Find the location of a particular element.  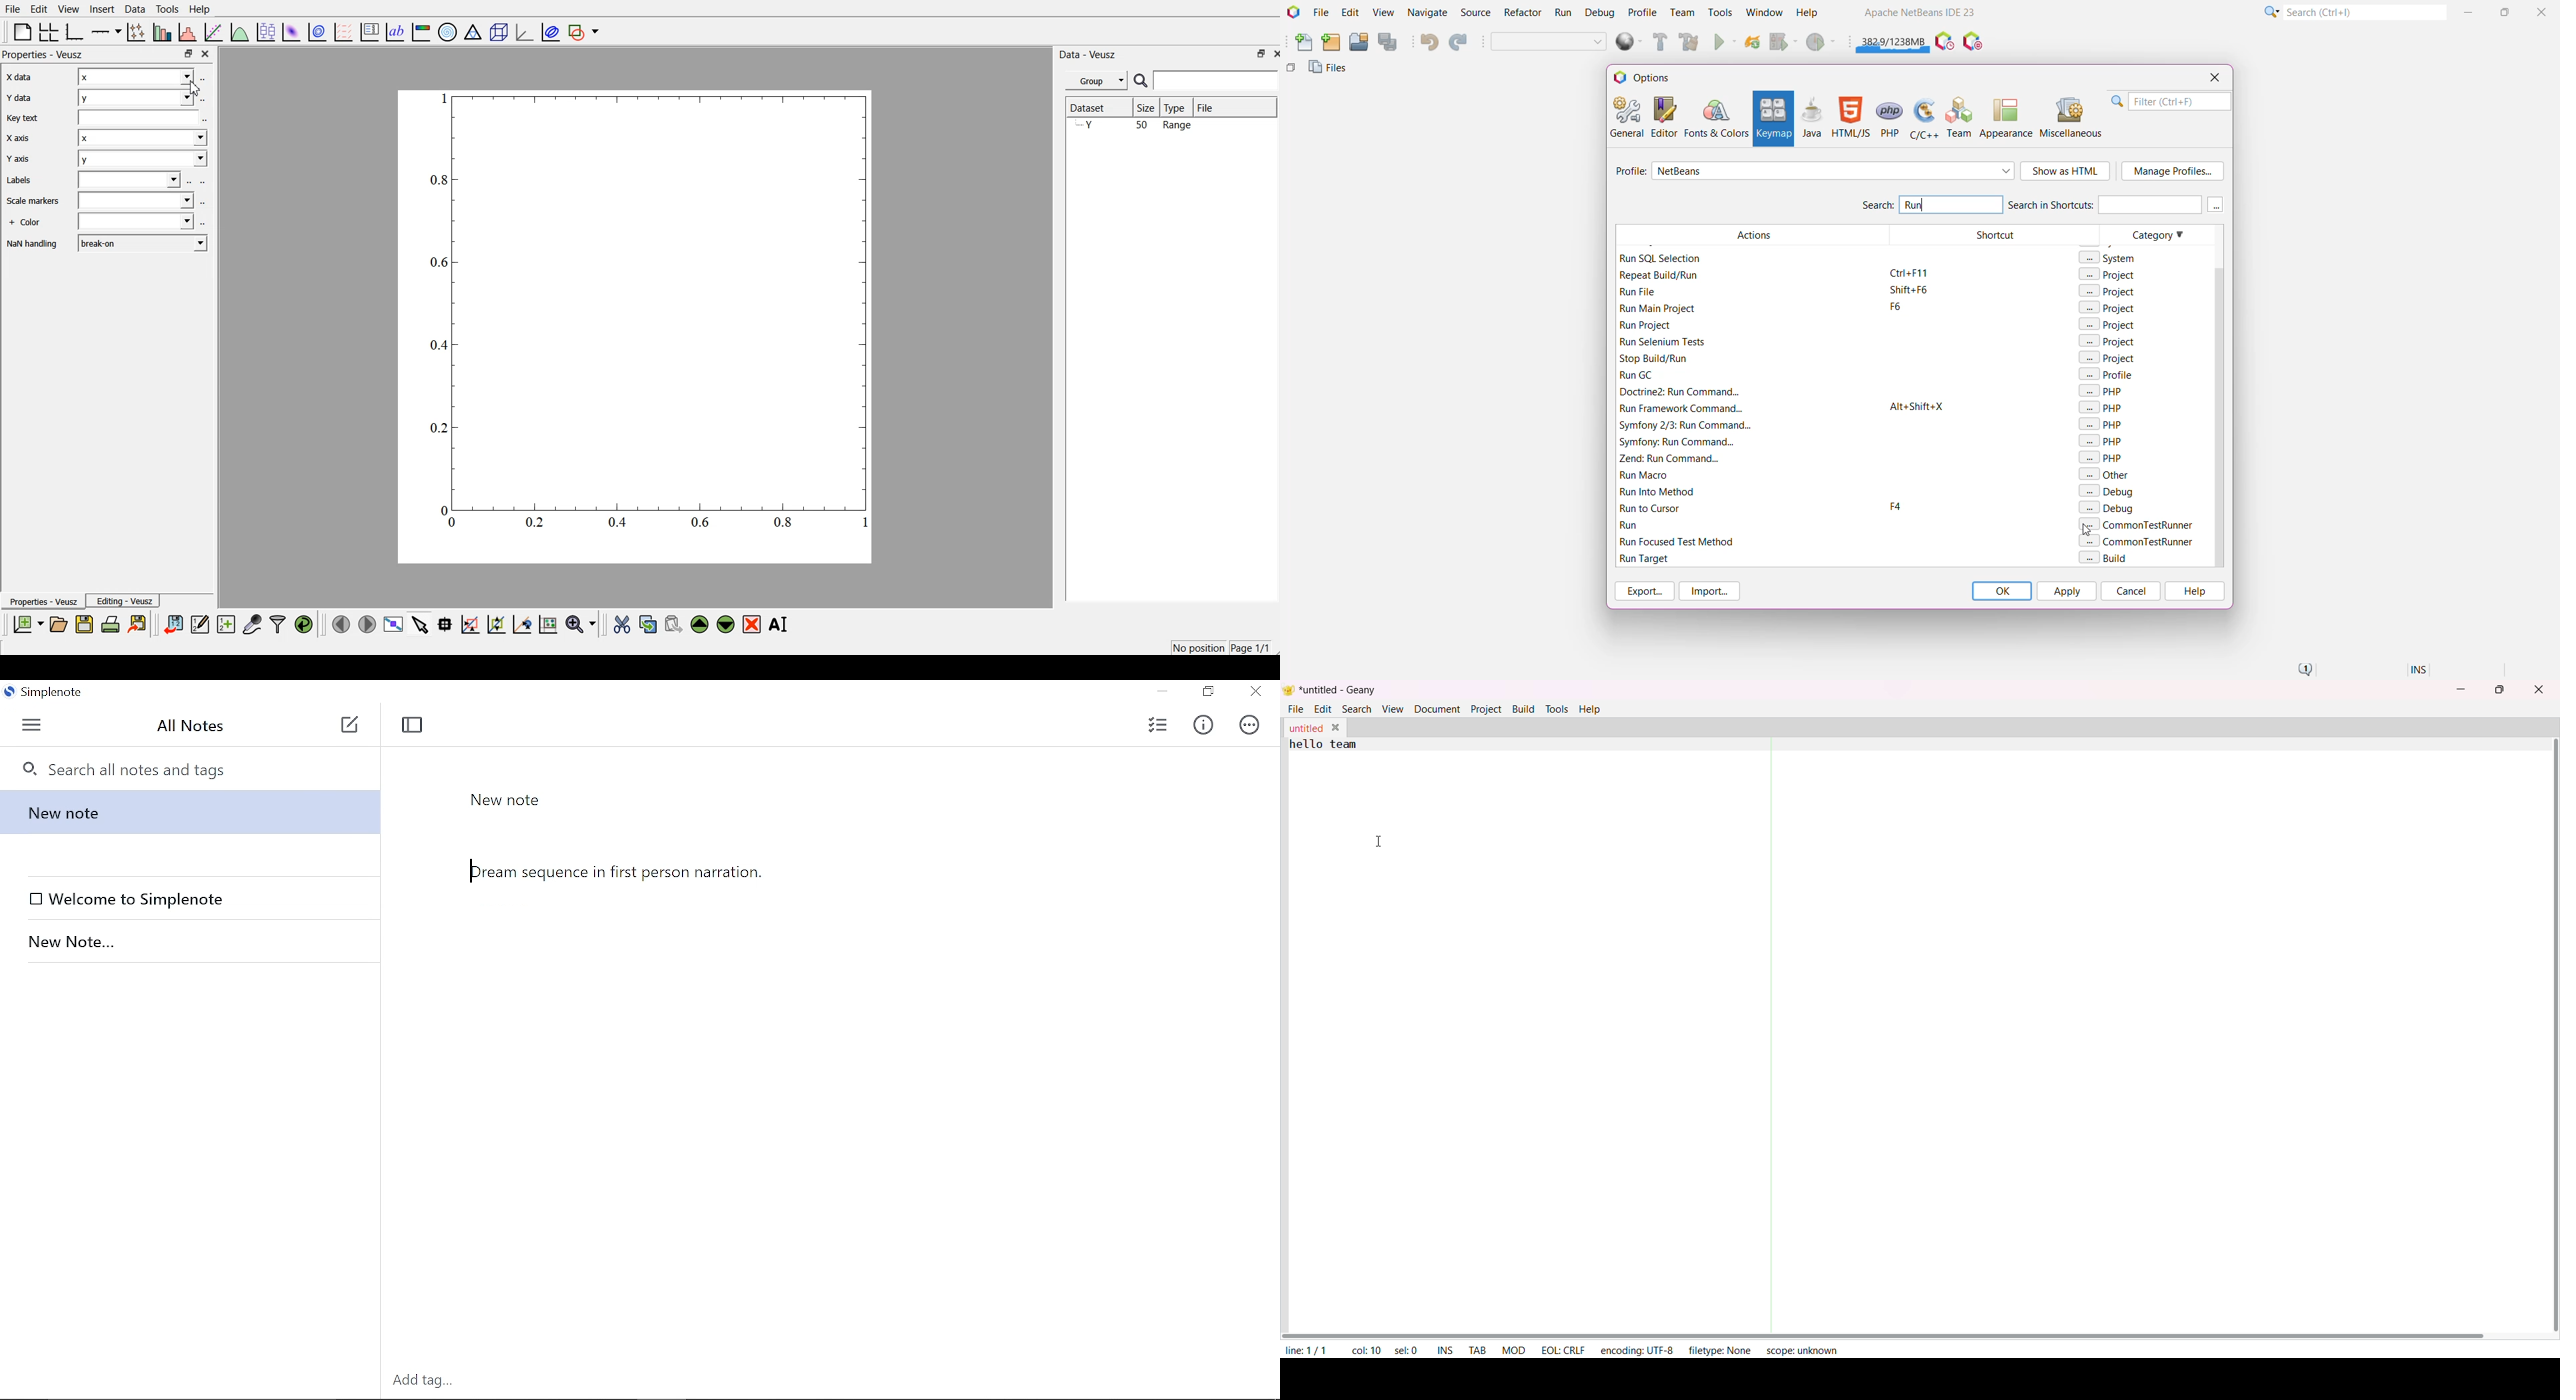

Group  is located at coordinates (1097, 80).